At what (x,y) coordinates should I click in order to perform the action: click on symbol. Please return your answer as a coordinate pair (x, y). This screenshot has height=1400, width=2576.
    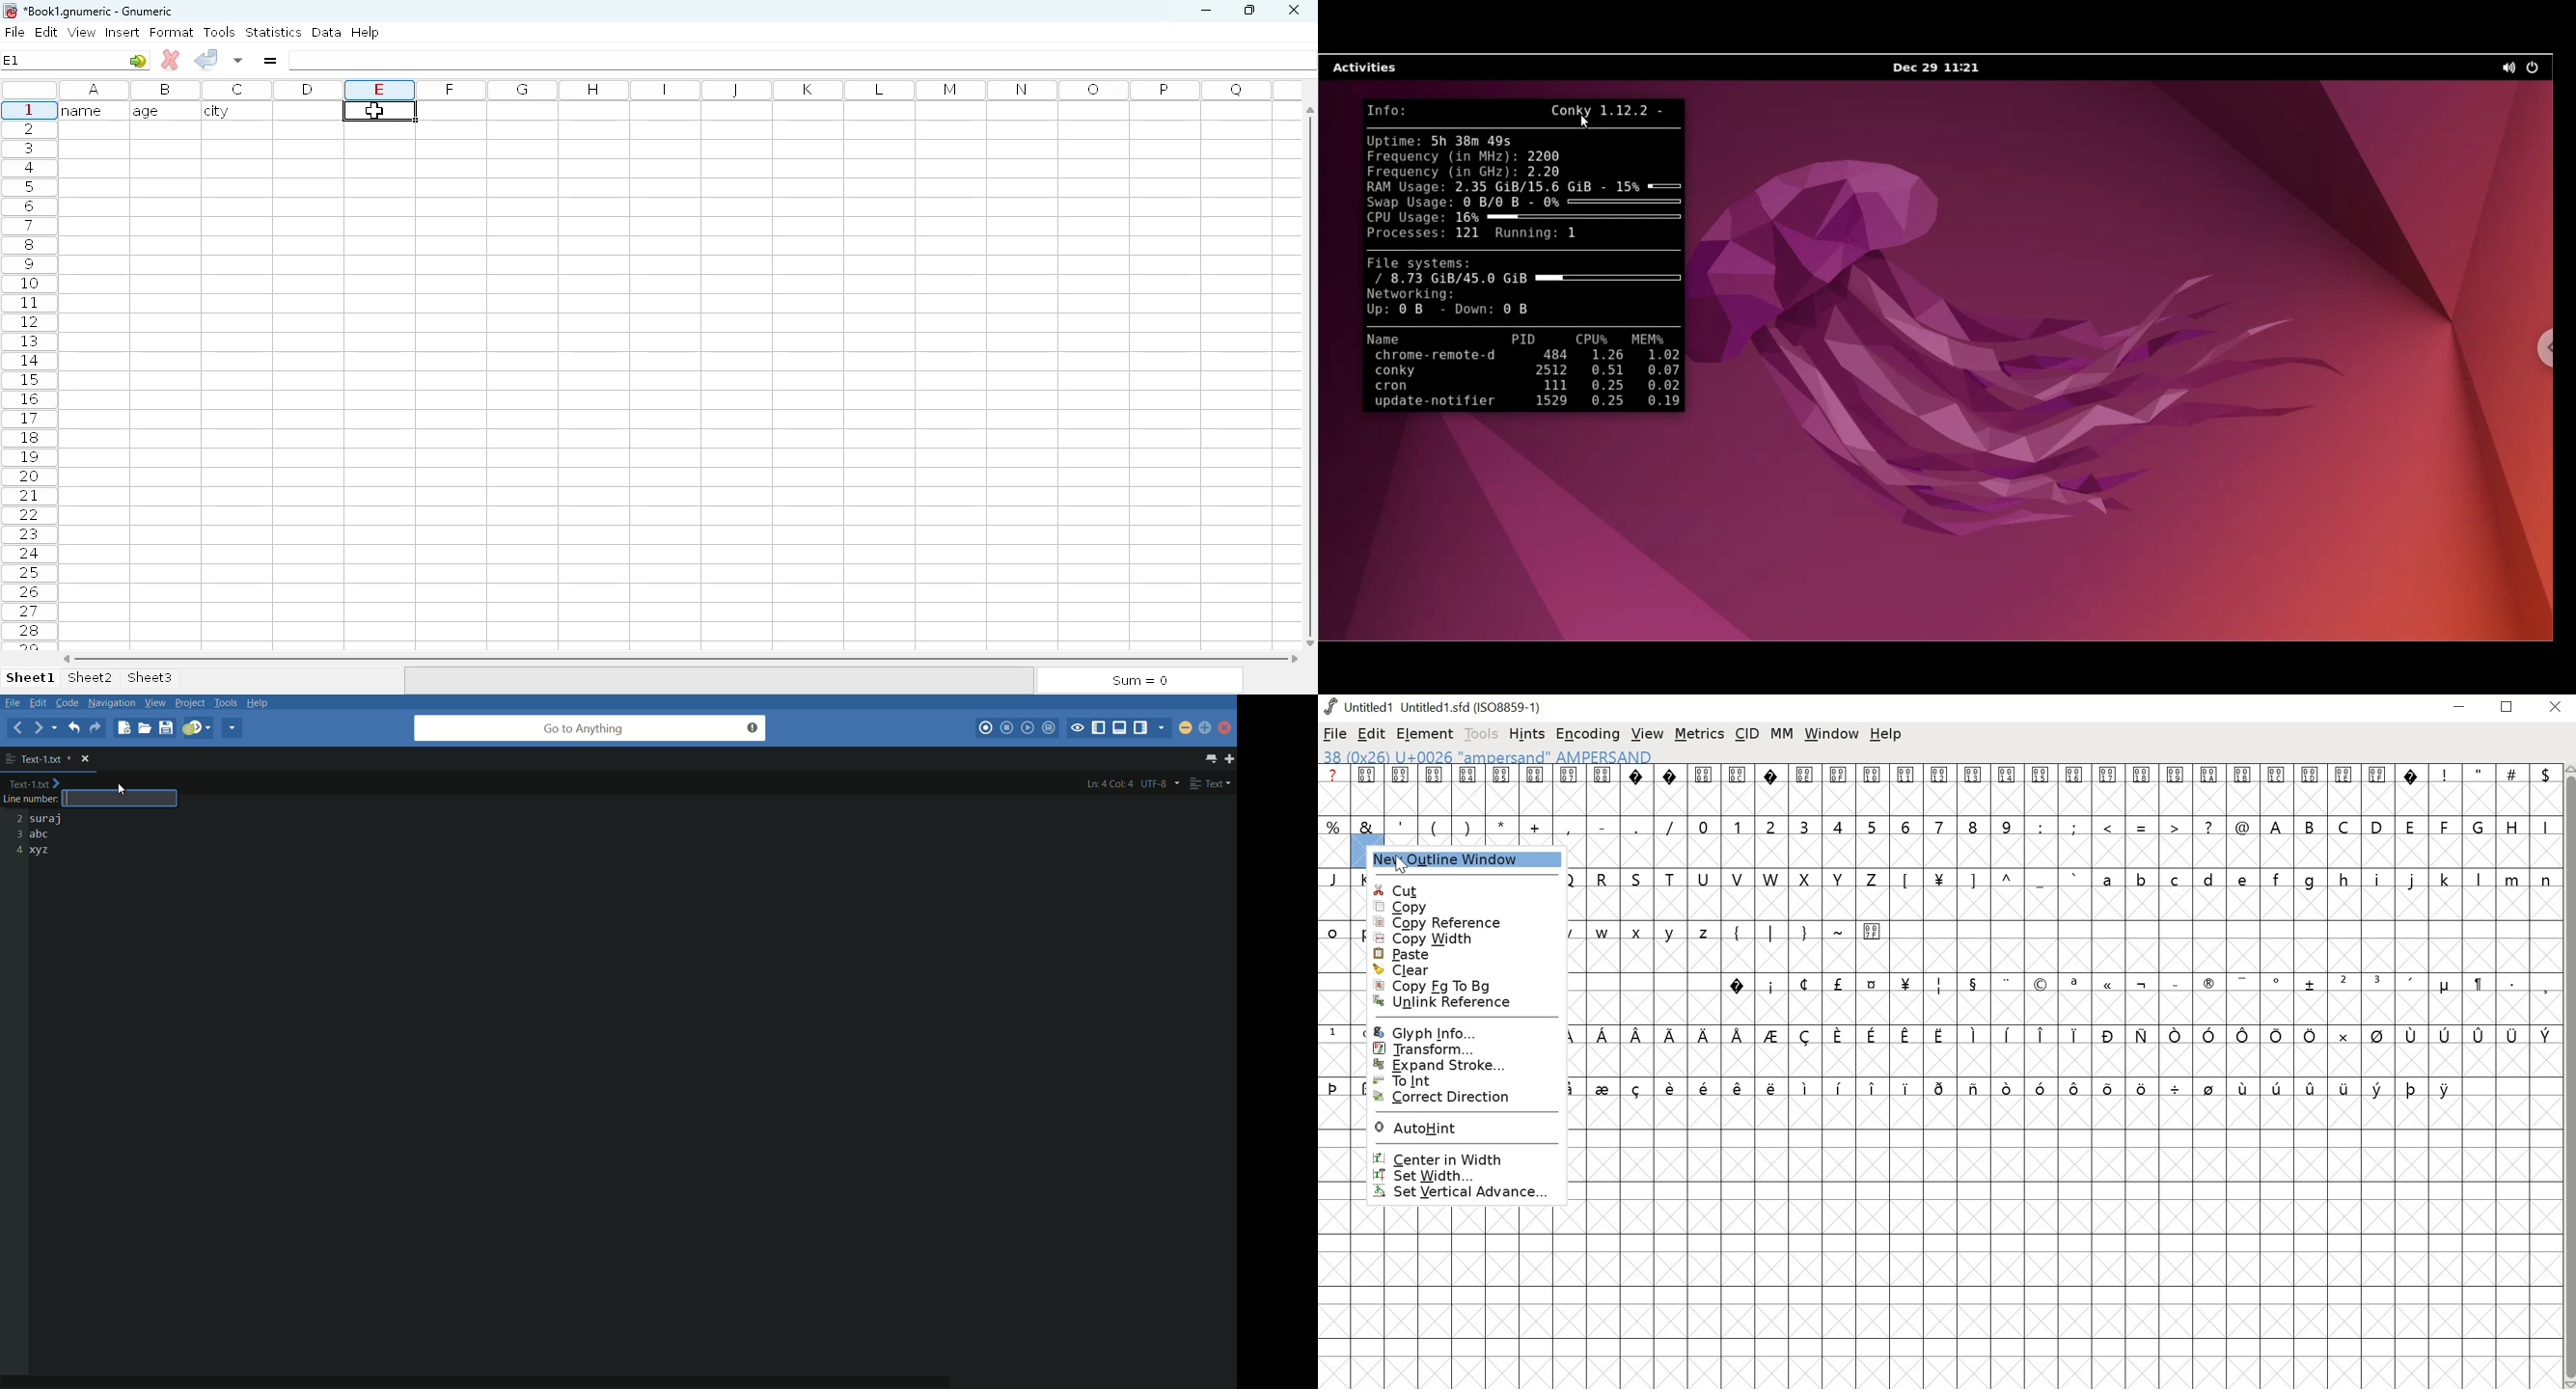
    Looking at the image, I should click on (1873, 984).